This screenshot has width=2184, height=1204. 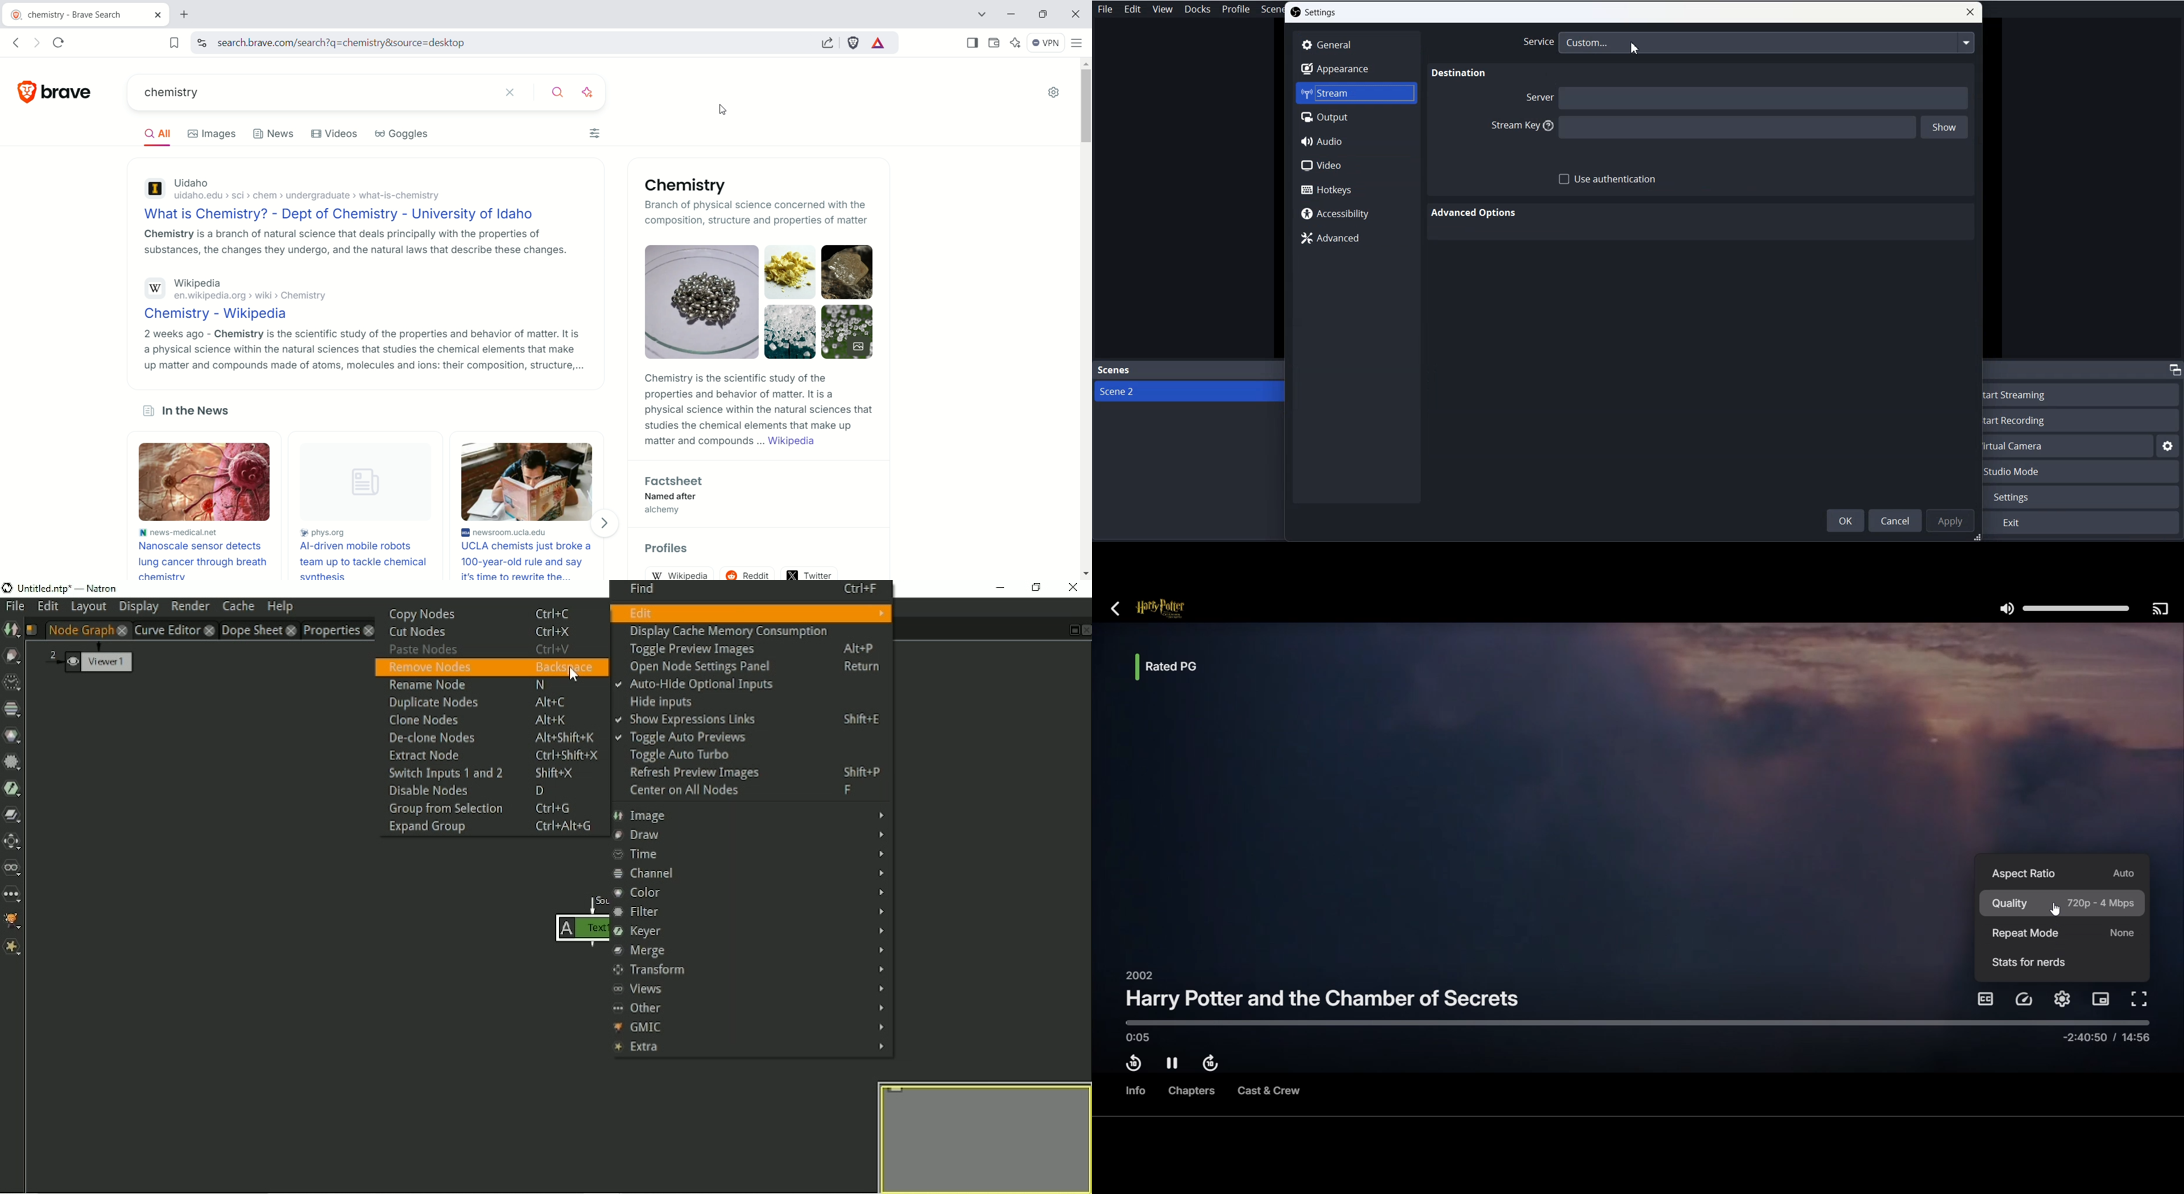 What do you see at coordinates (1079, 45) in the screenshot?
I see `customize and control brave` at bounding box center [1079, 45].